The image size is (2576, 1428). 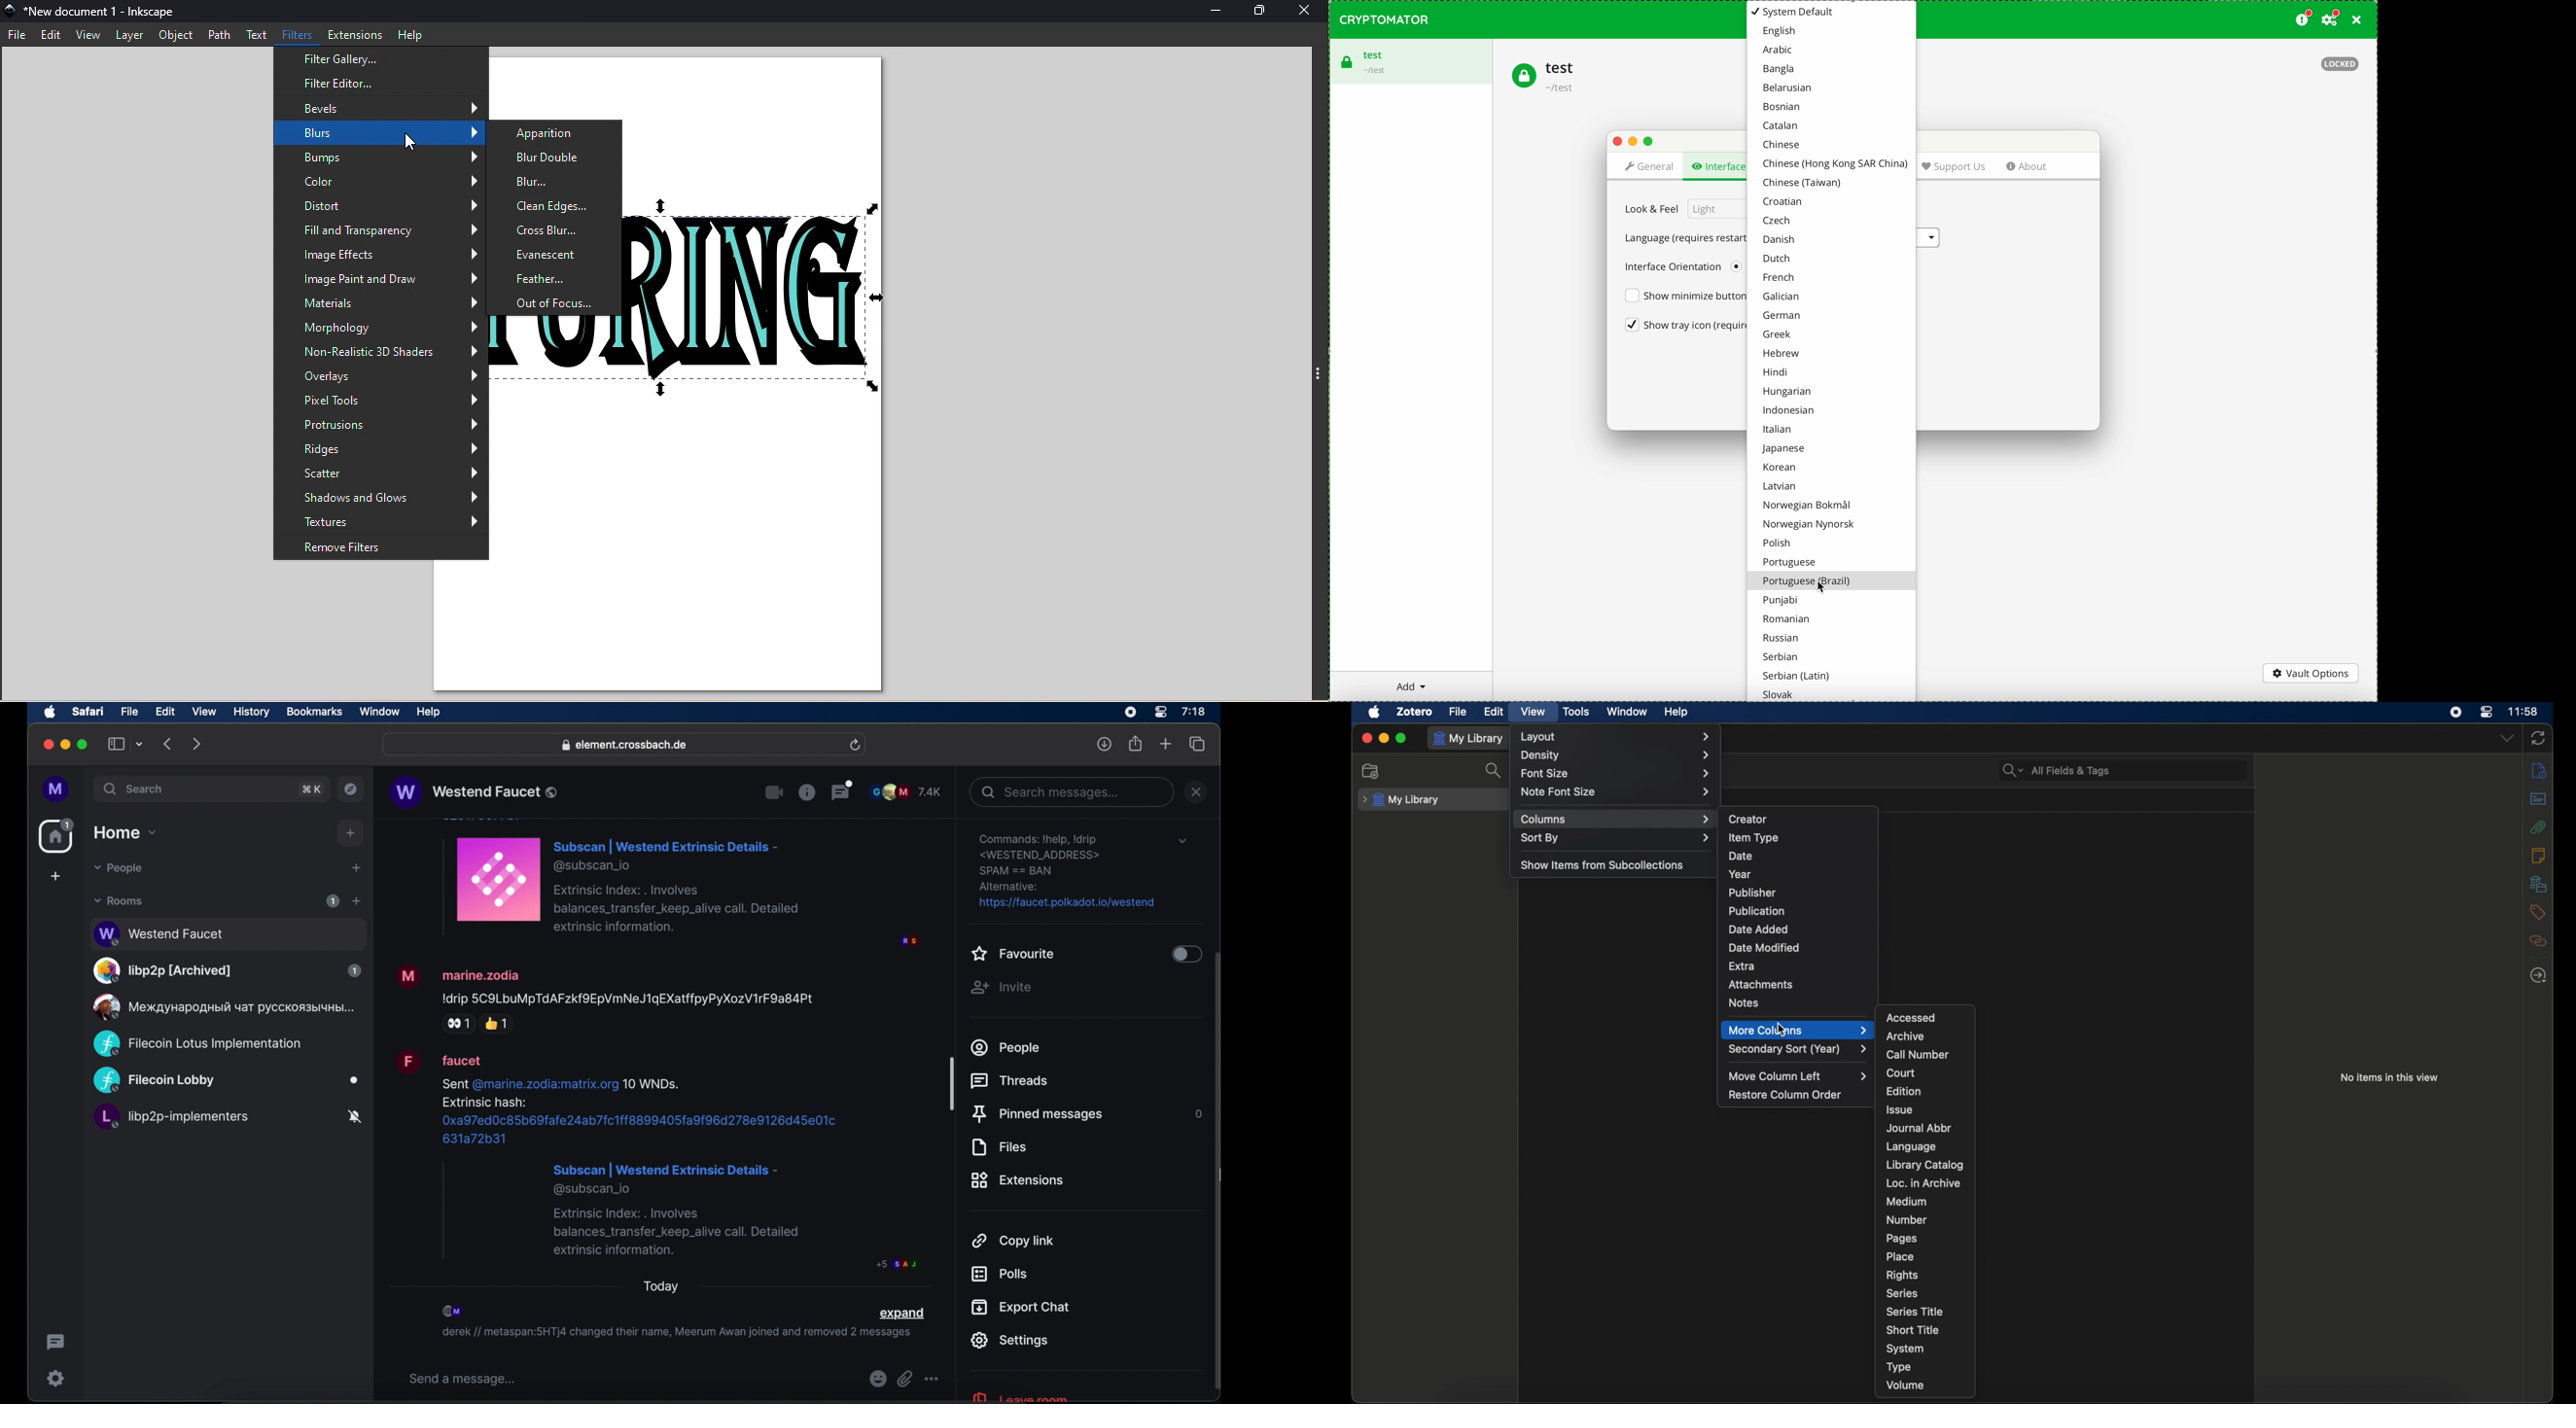 I want to click on notes, so click(x=1743, y=1003).